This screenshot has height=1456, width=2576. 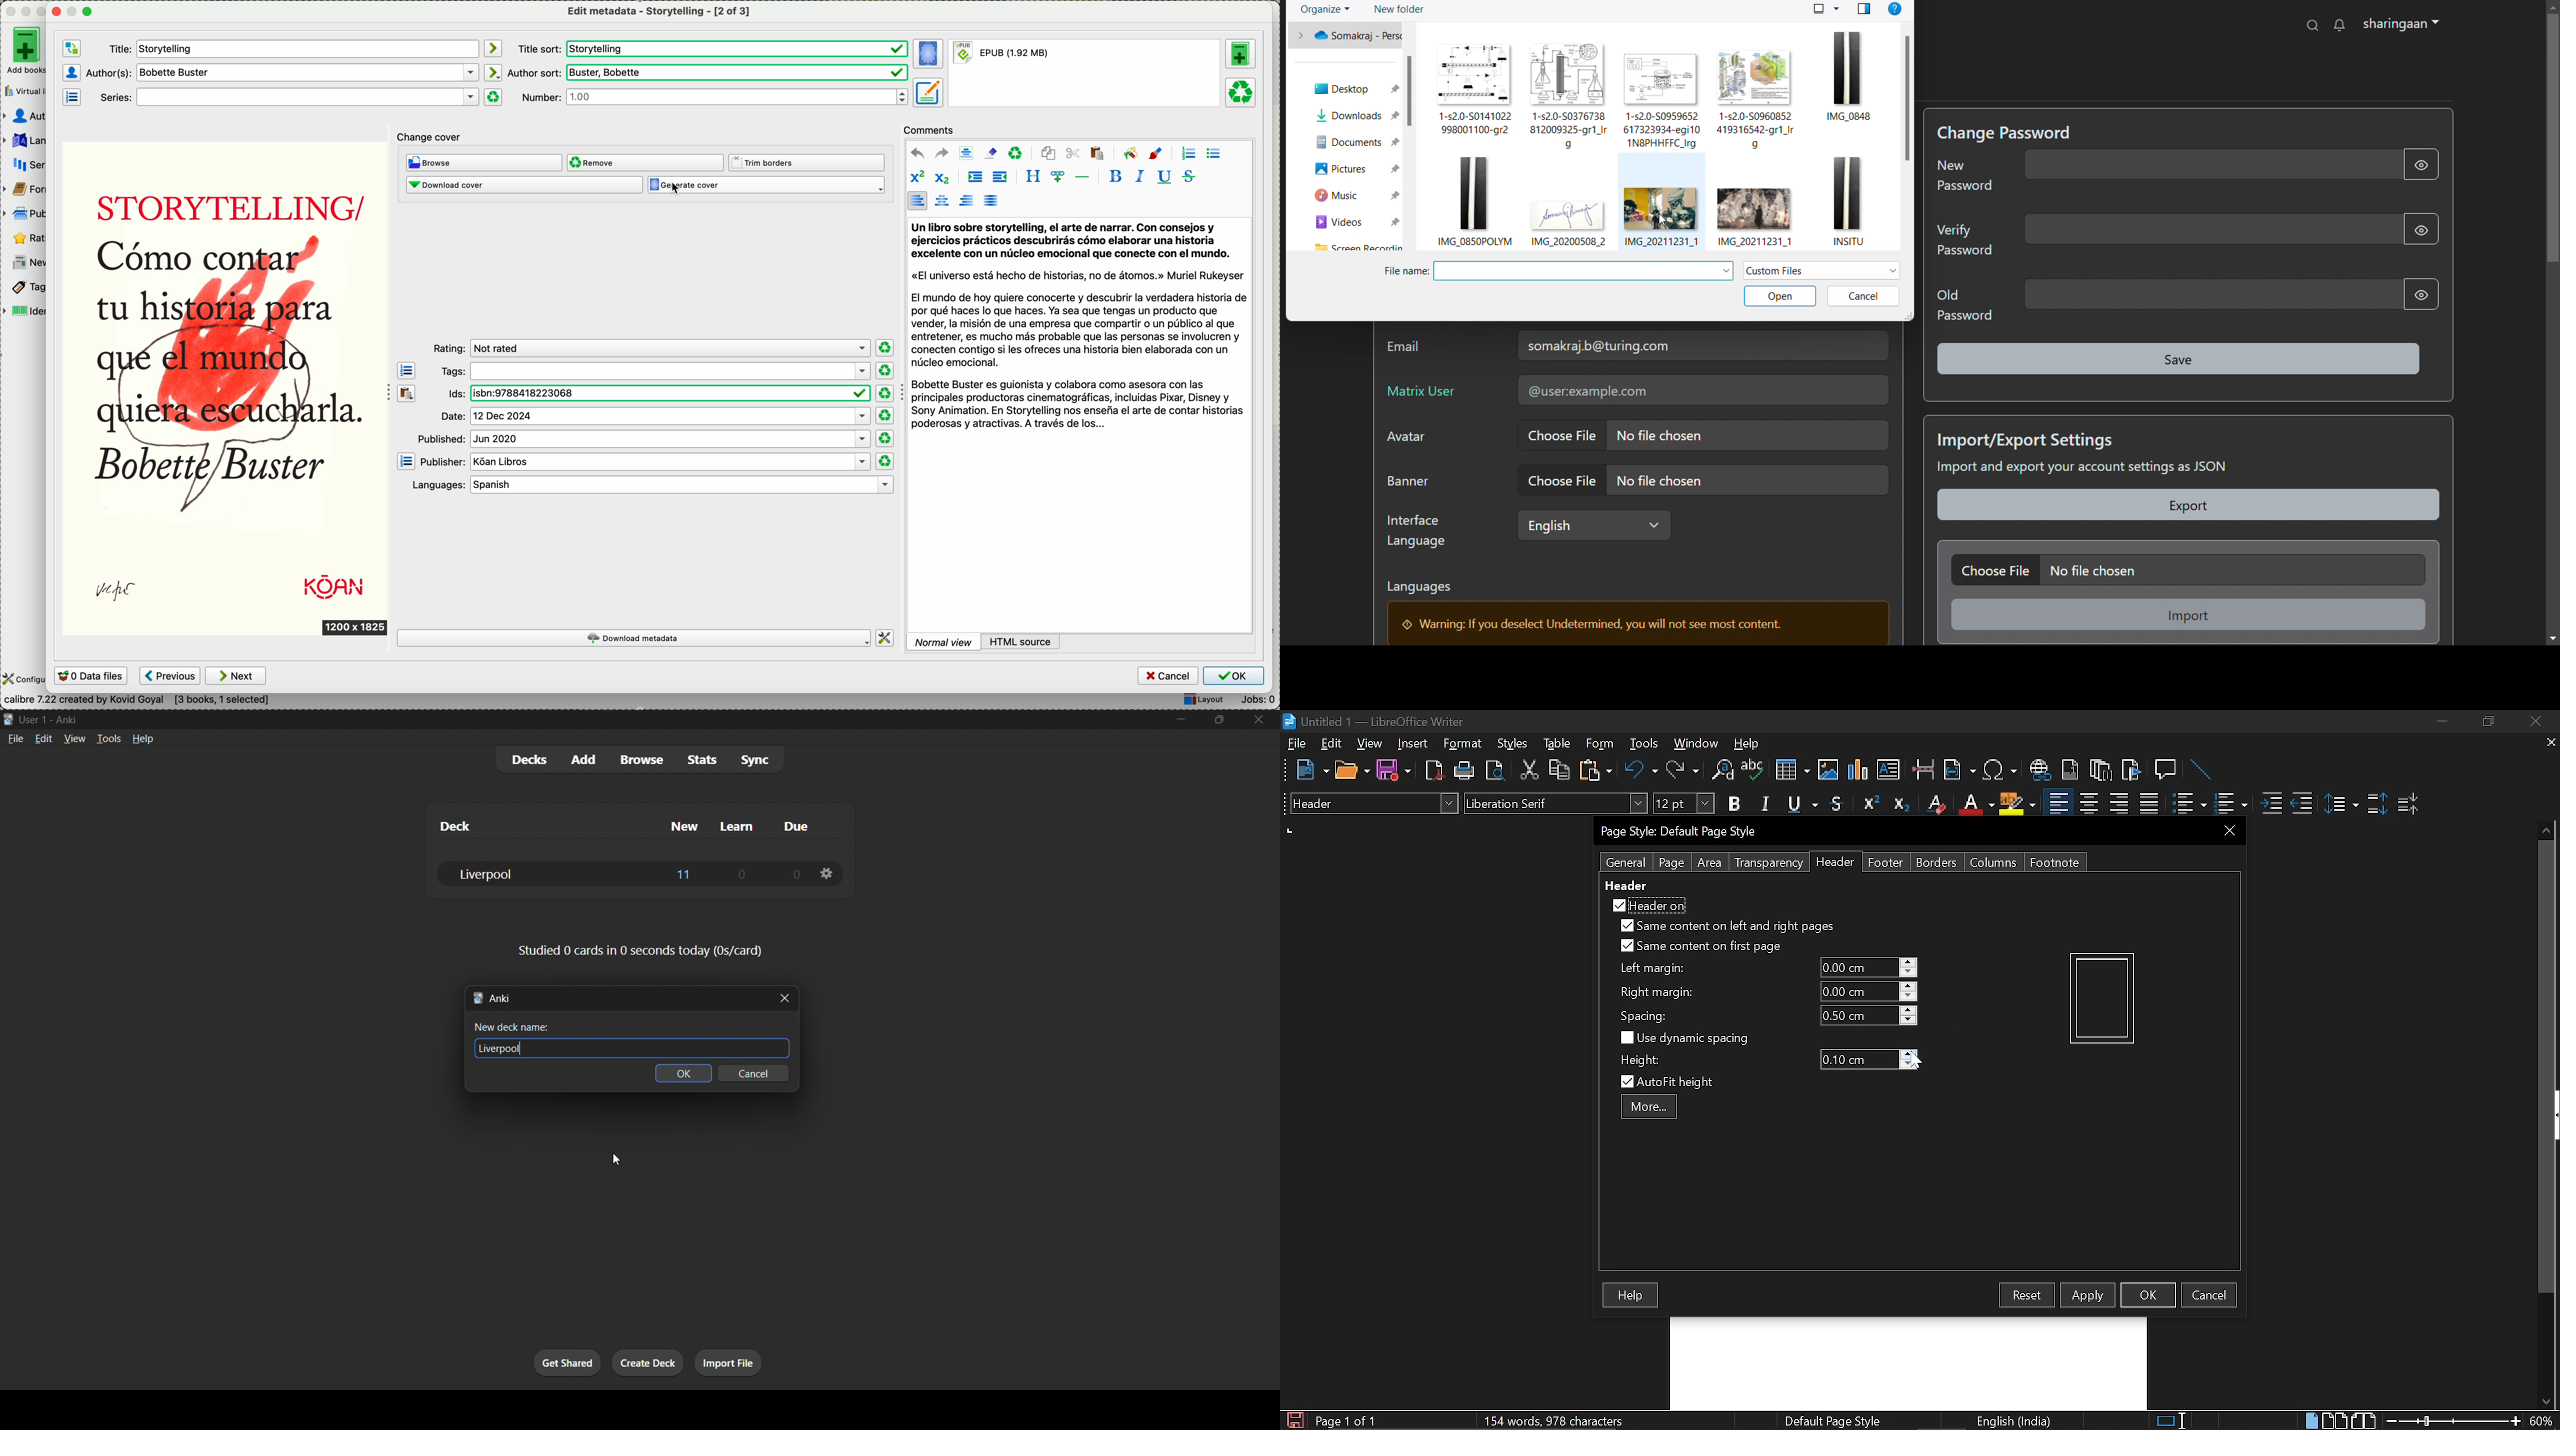 What do you see at coordinates (755, 757) in the screenshot?
I see `` at bounding box center [755, 757].